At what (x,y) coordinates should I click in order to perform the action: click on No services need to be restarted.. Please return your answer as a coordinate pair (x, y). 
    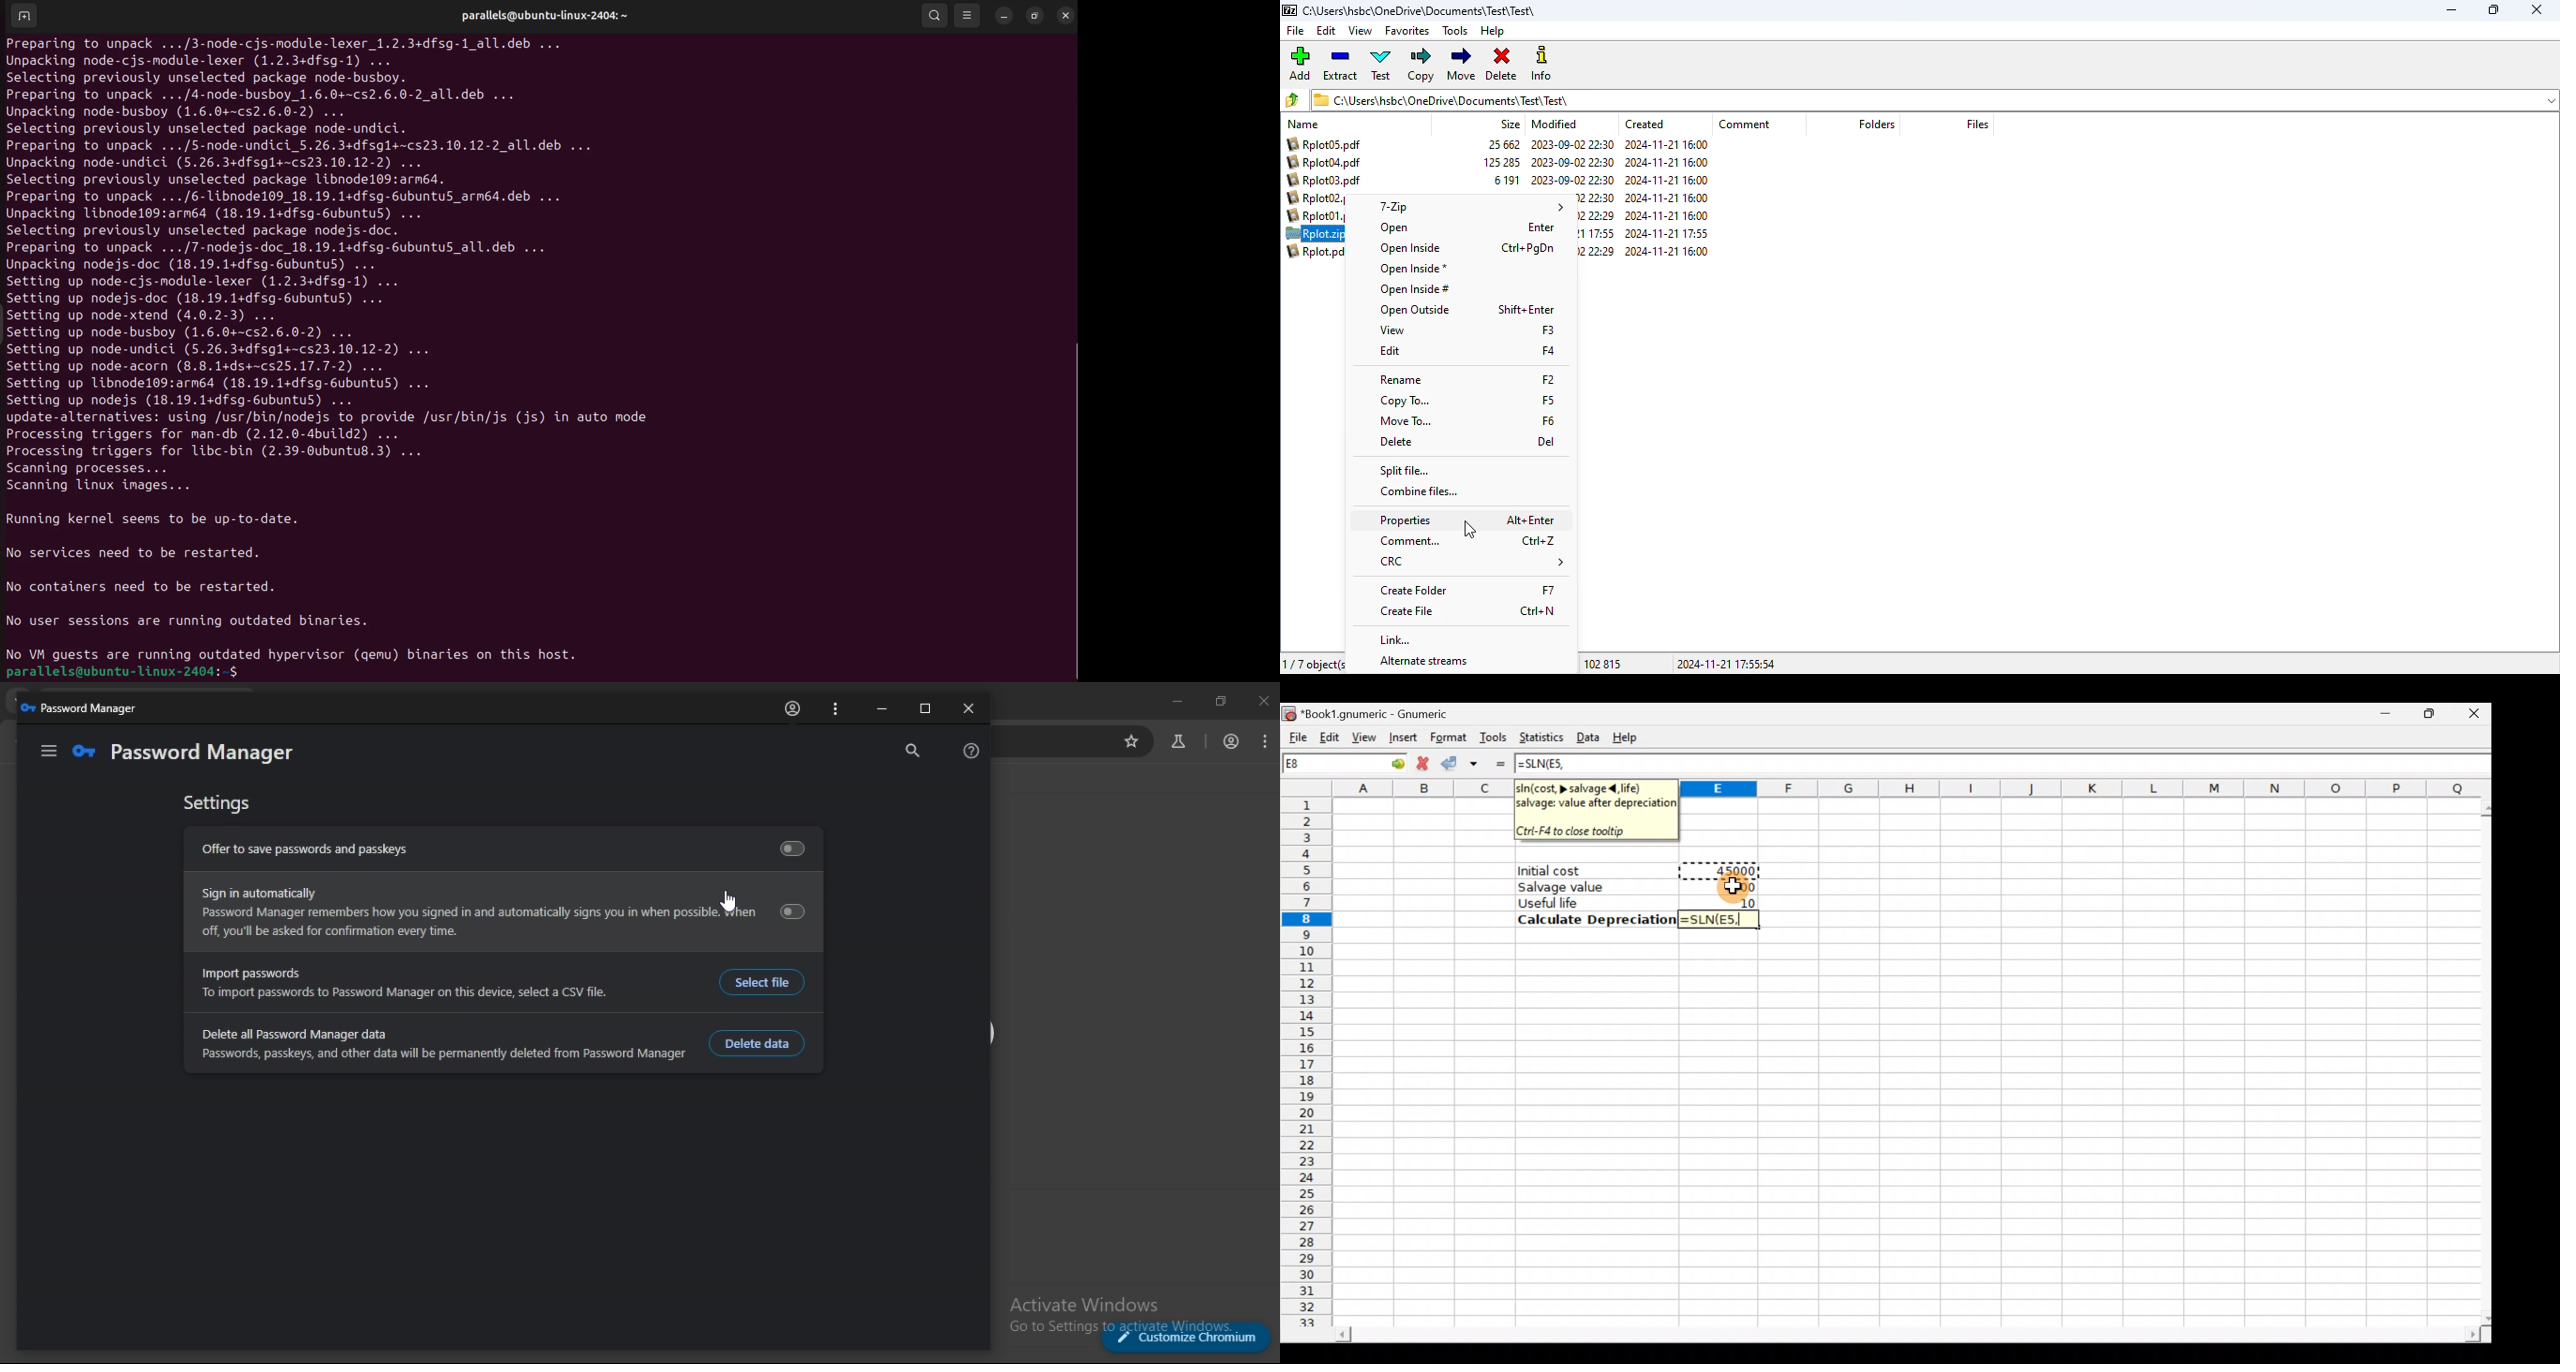
    Looking at the image, I should click on (138, 554).